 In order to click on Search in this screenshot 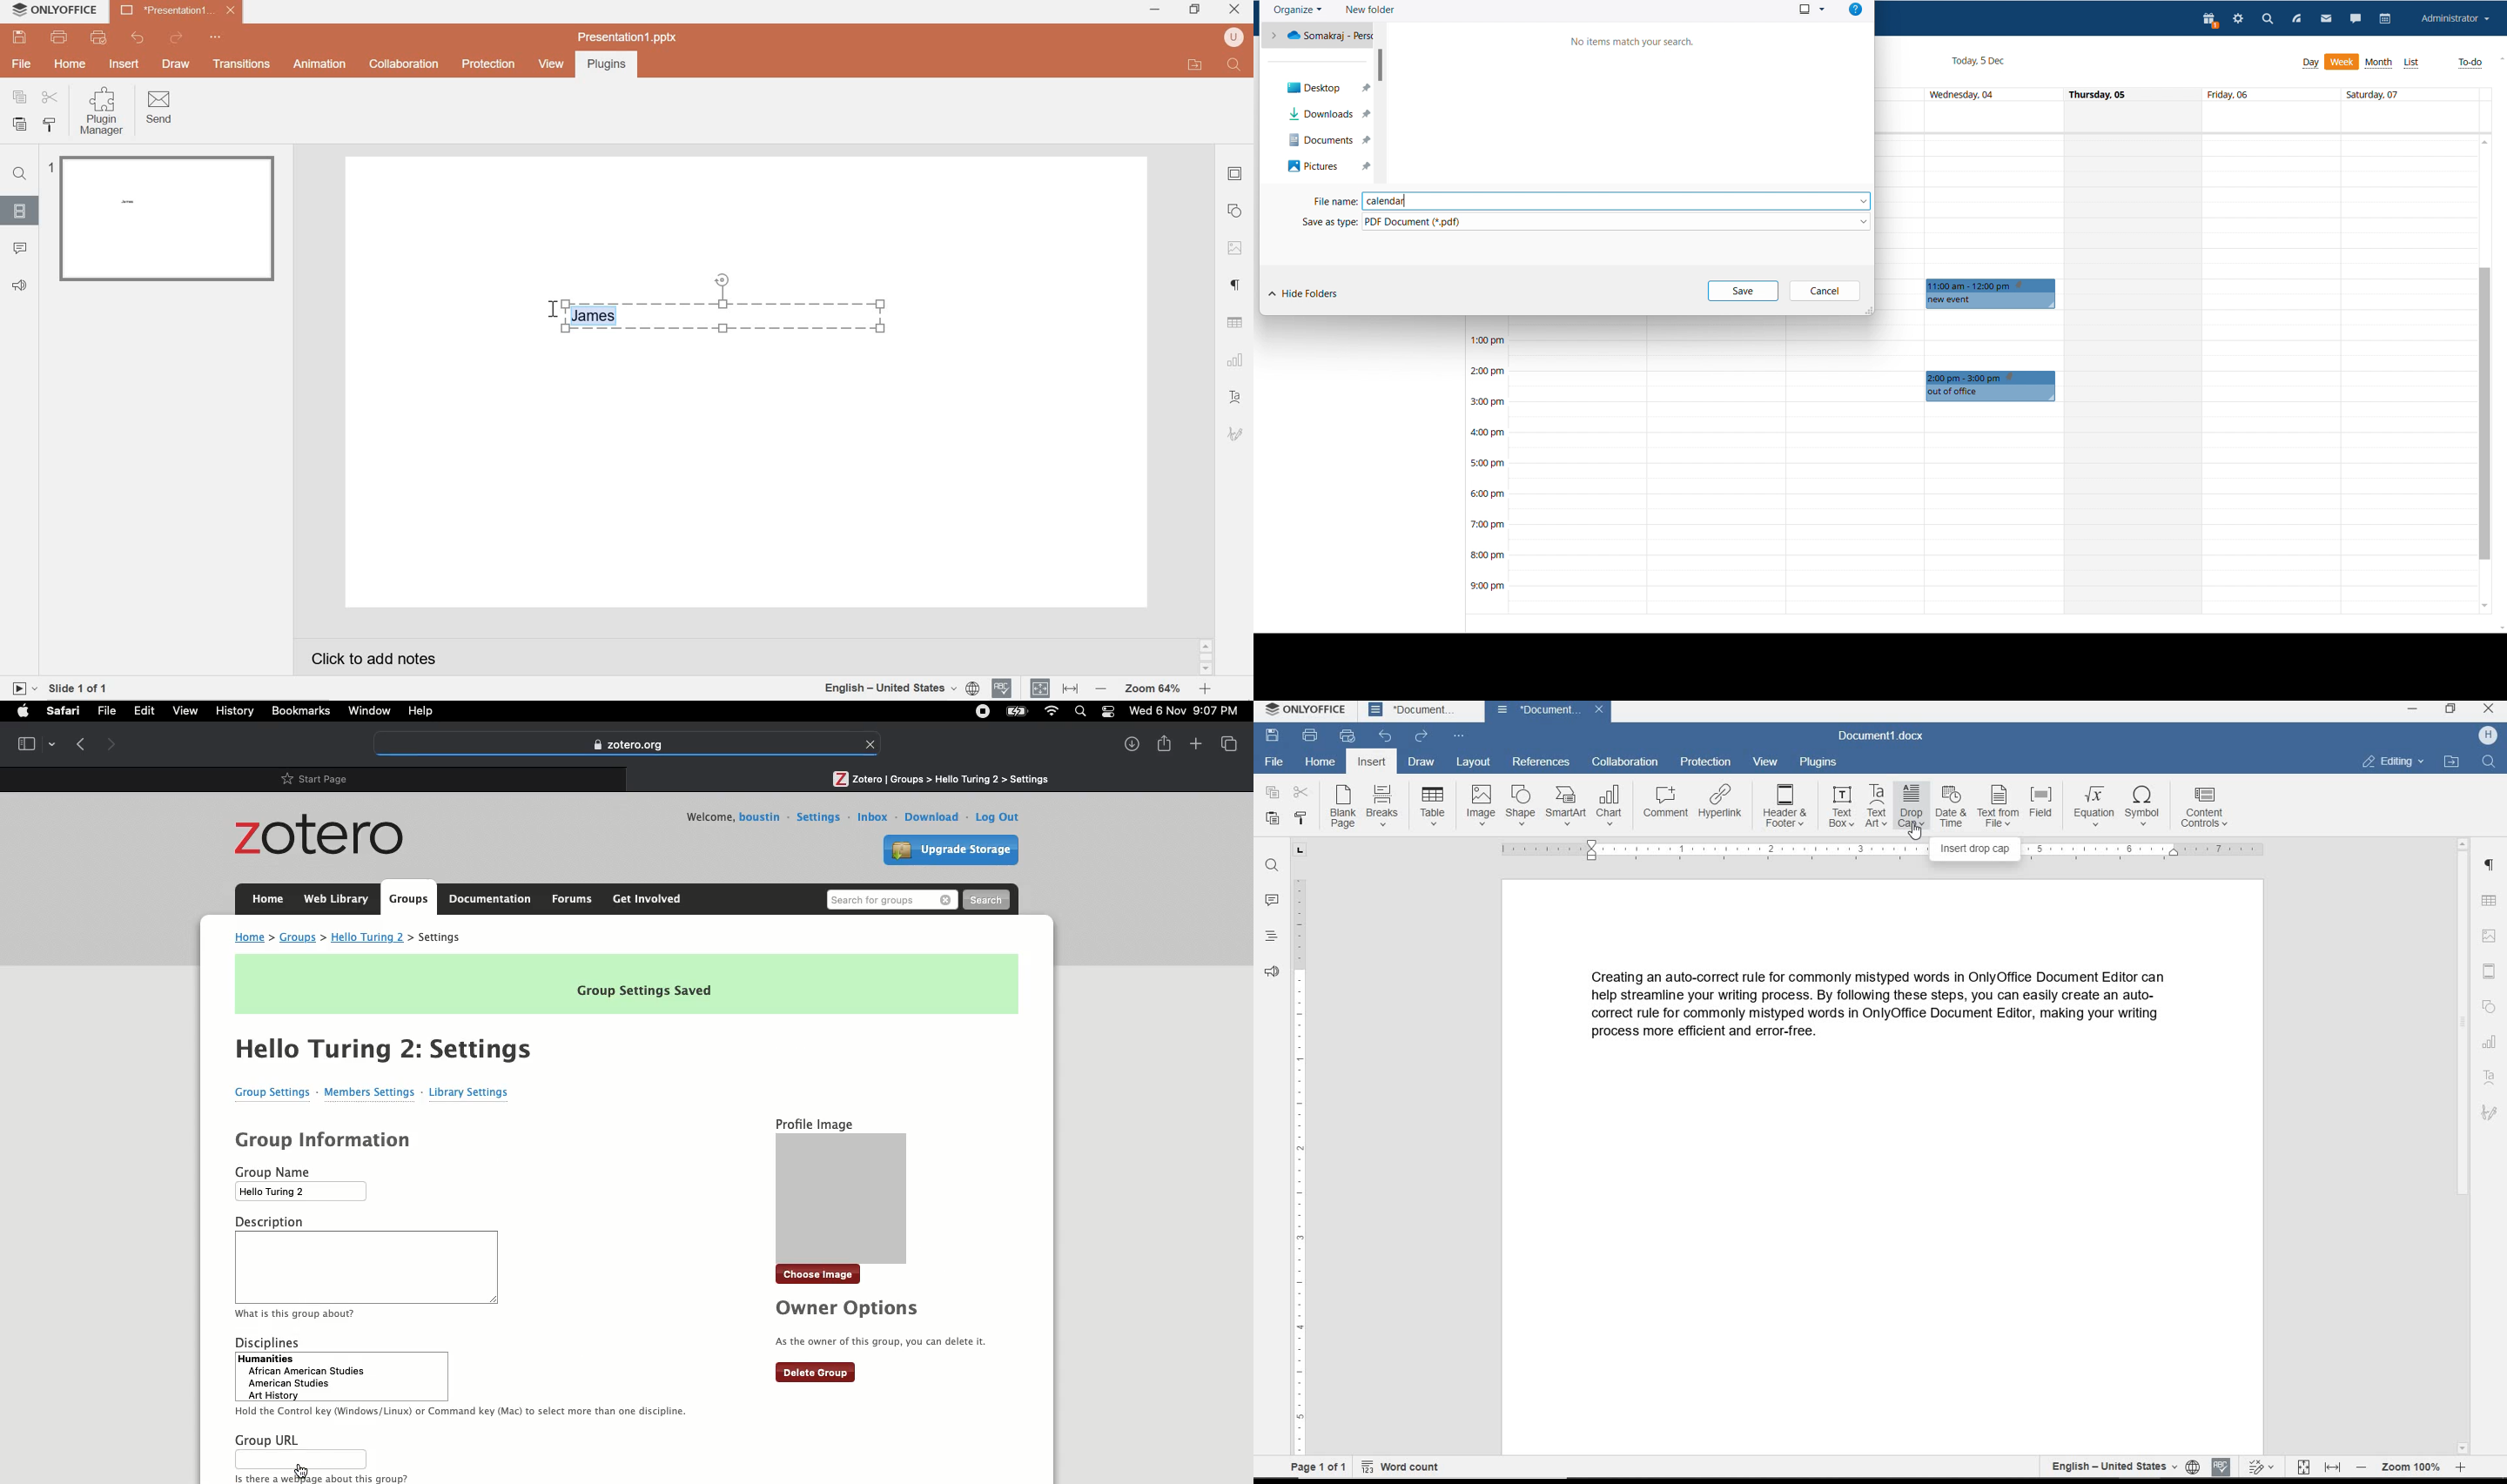, I will do `click(891, 899)`.